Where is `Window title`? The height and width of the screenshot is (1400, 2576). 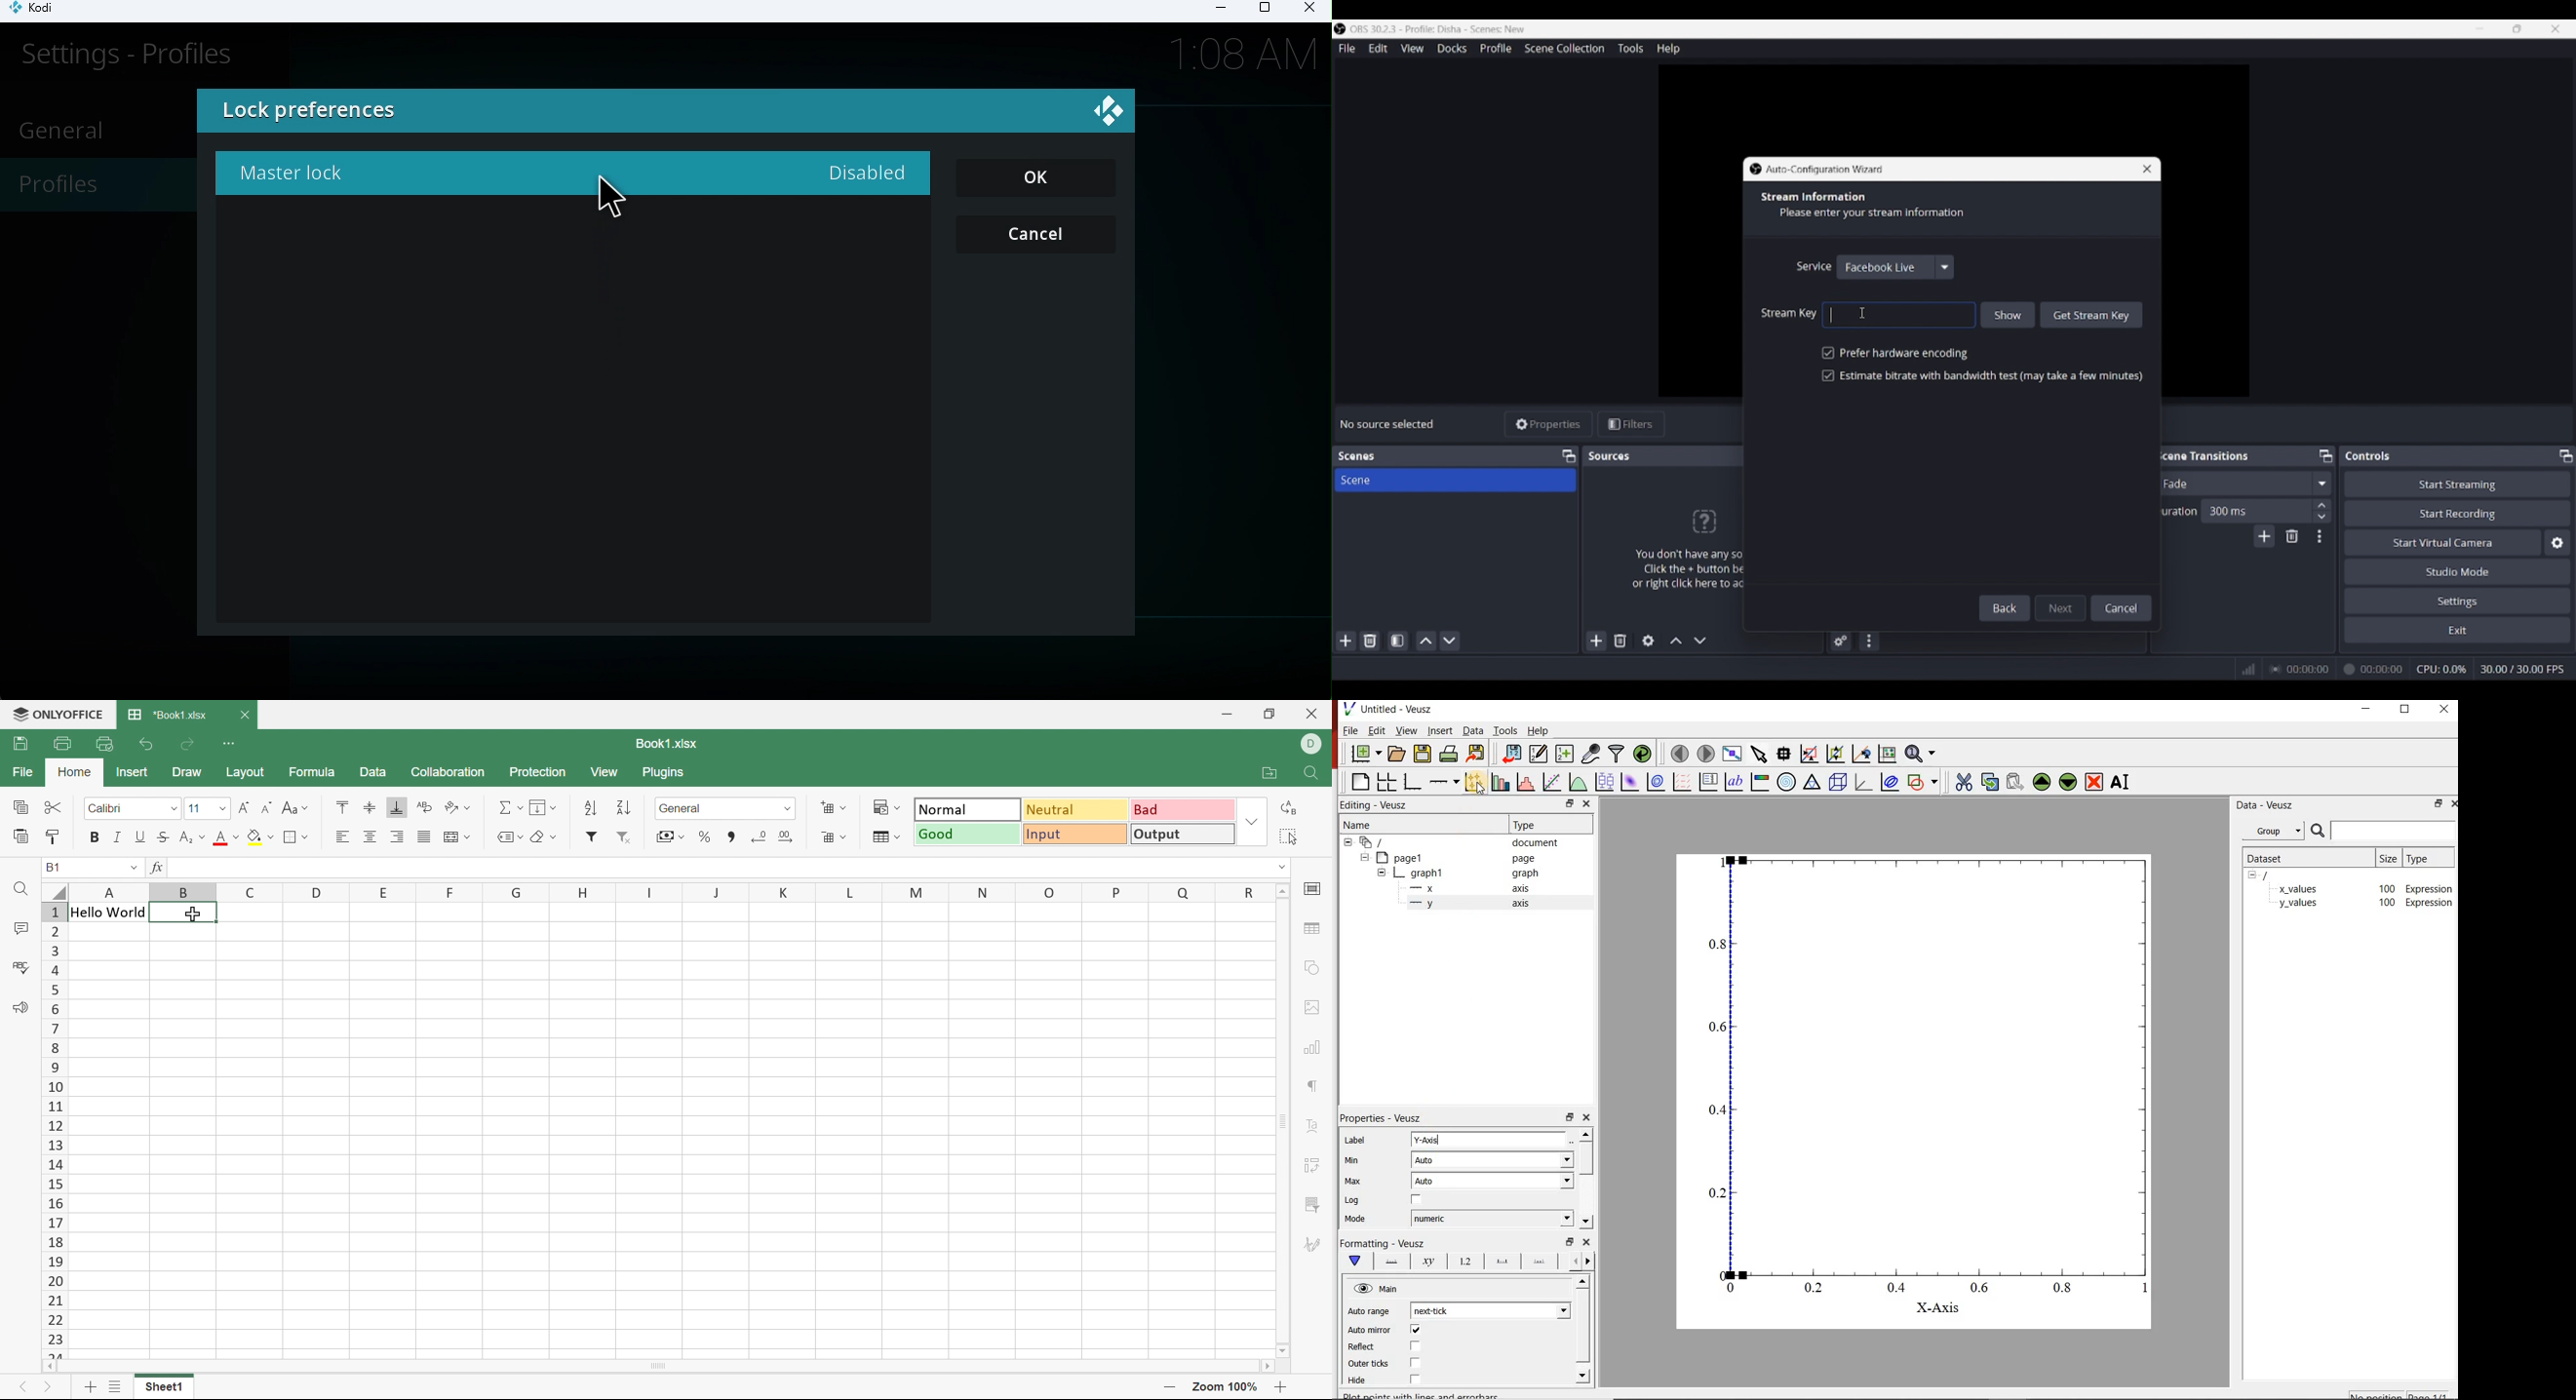
Window title is located at coordinates (1825, 170).